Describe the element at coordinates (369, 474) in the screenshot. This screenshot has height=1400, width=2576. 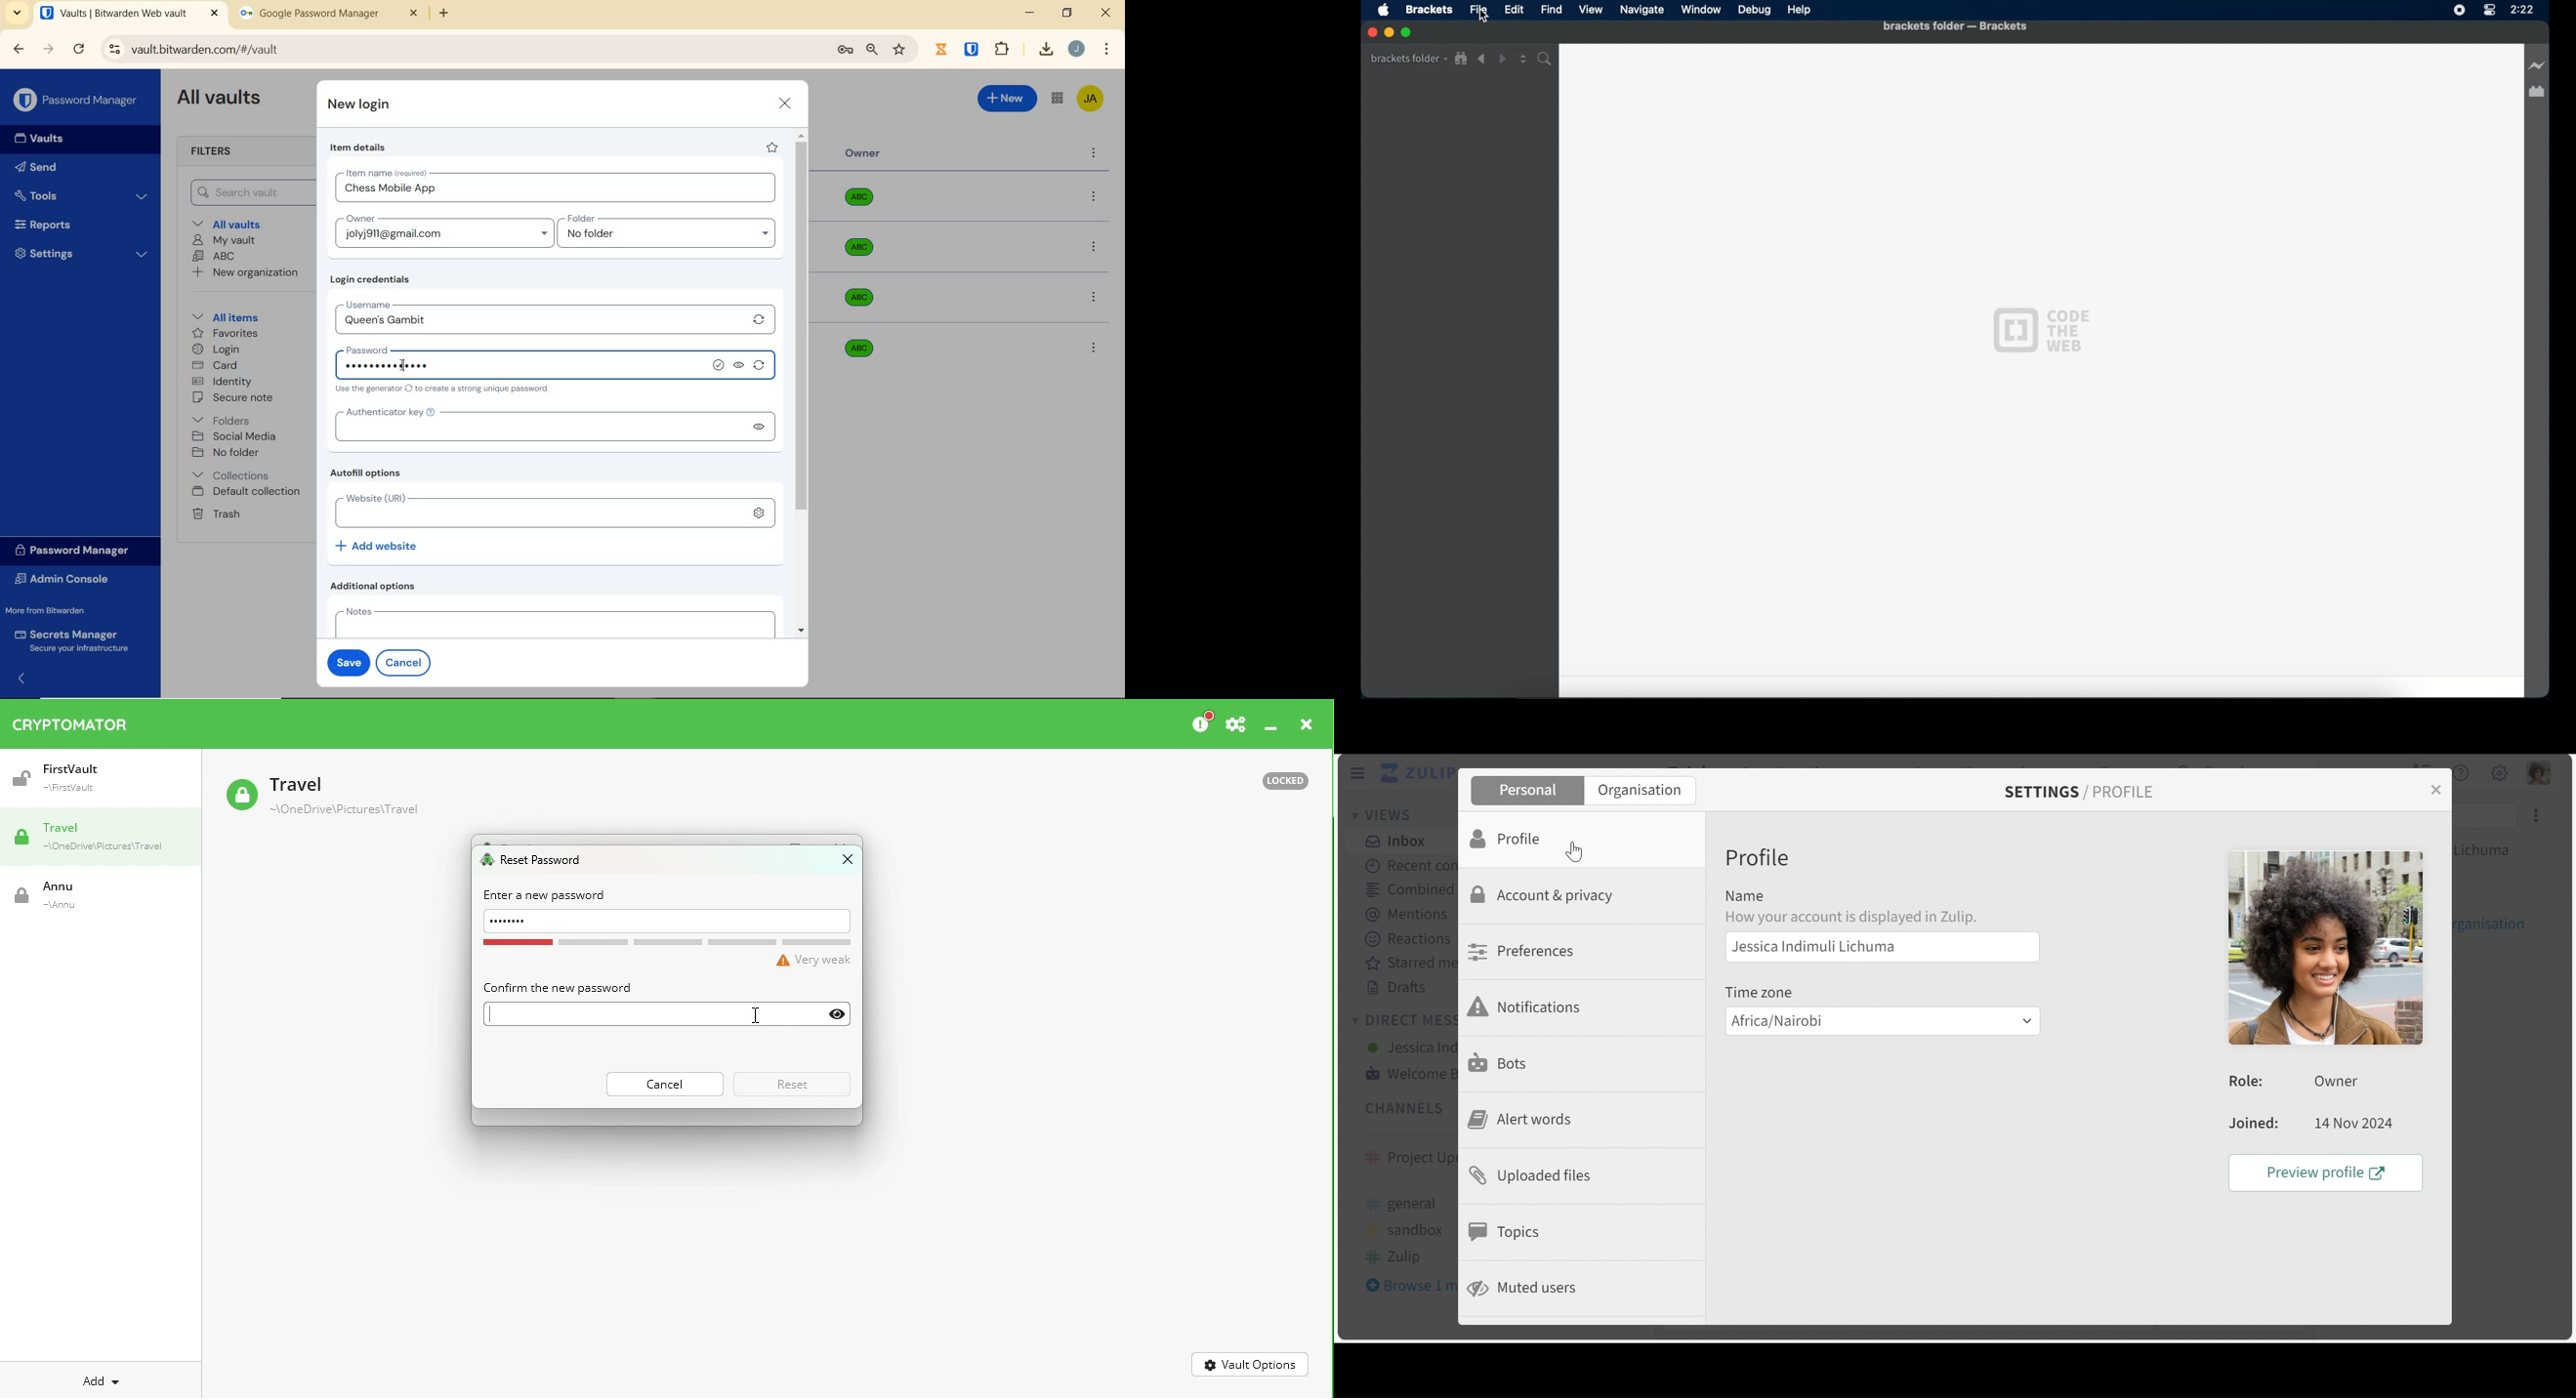
I see `Autofill options` at that location.